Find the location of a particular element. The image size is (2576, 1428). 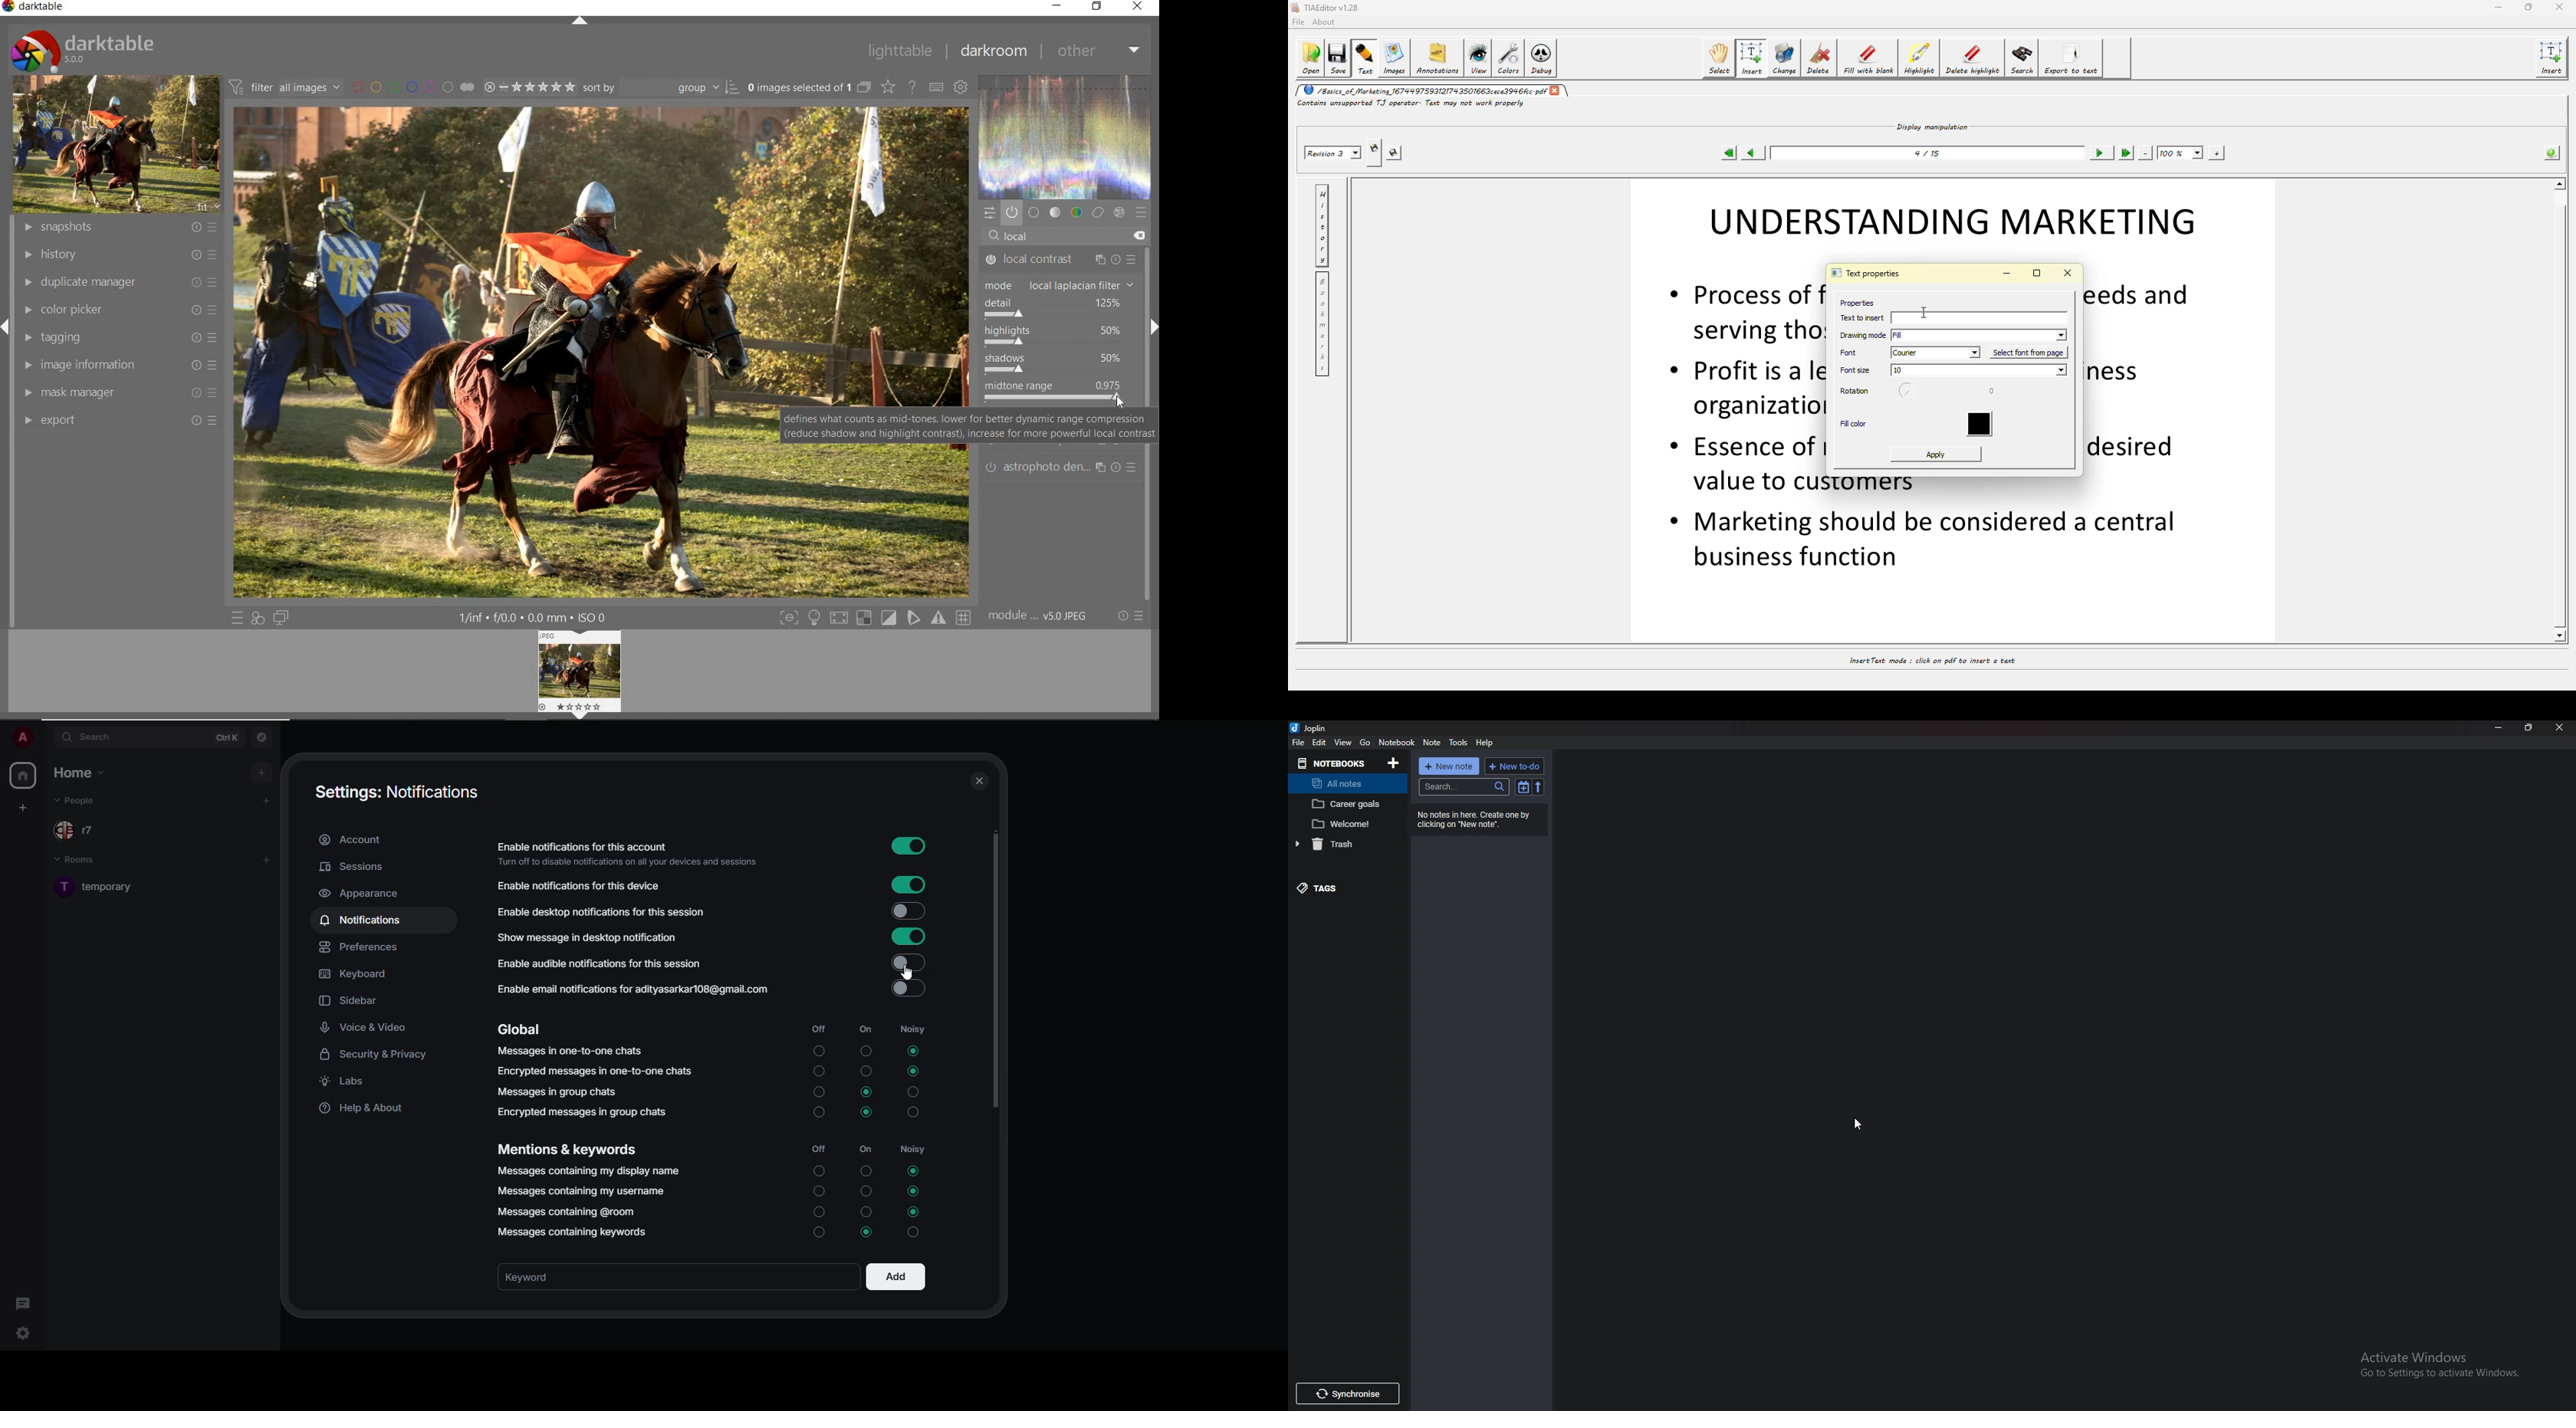

file is located at coordinates (1299, 743).